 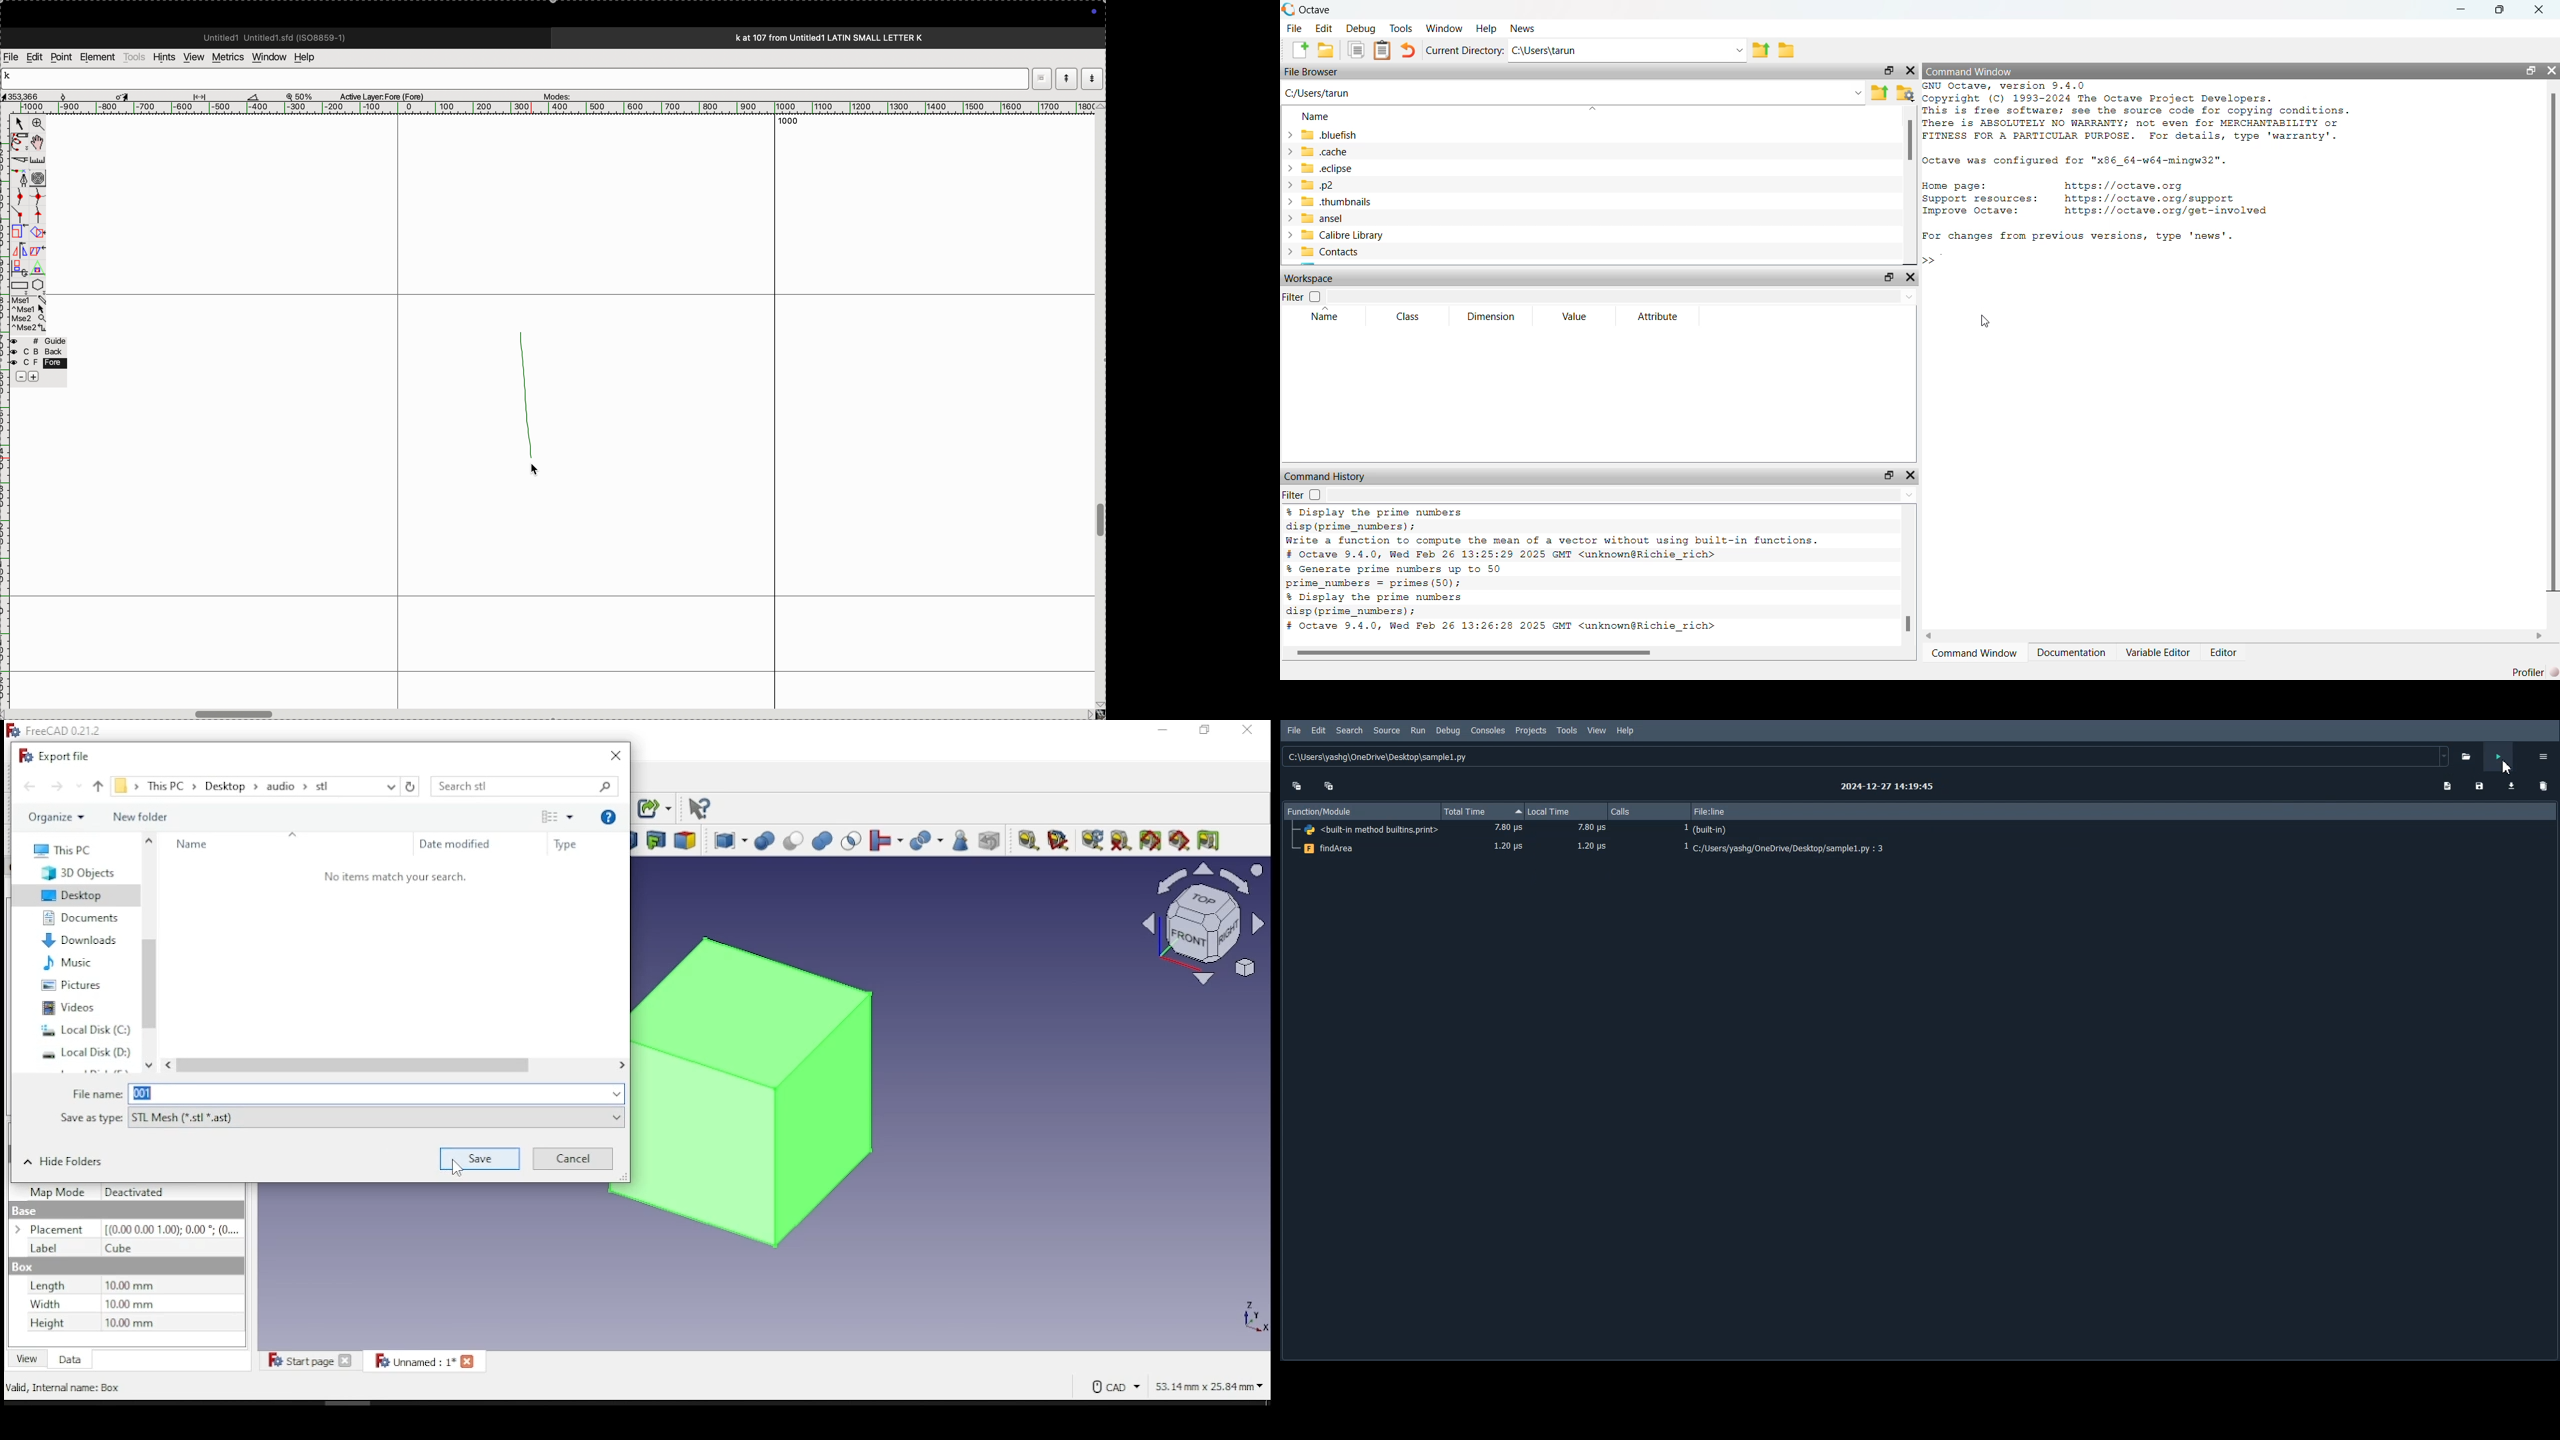 What do you see at coordinates (1493, 316) in the screenshot?
I see `Dimension` at bounding box center [1493, 316].